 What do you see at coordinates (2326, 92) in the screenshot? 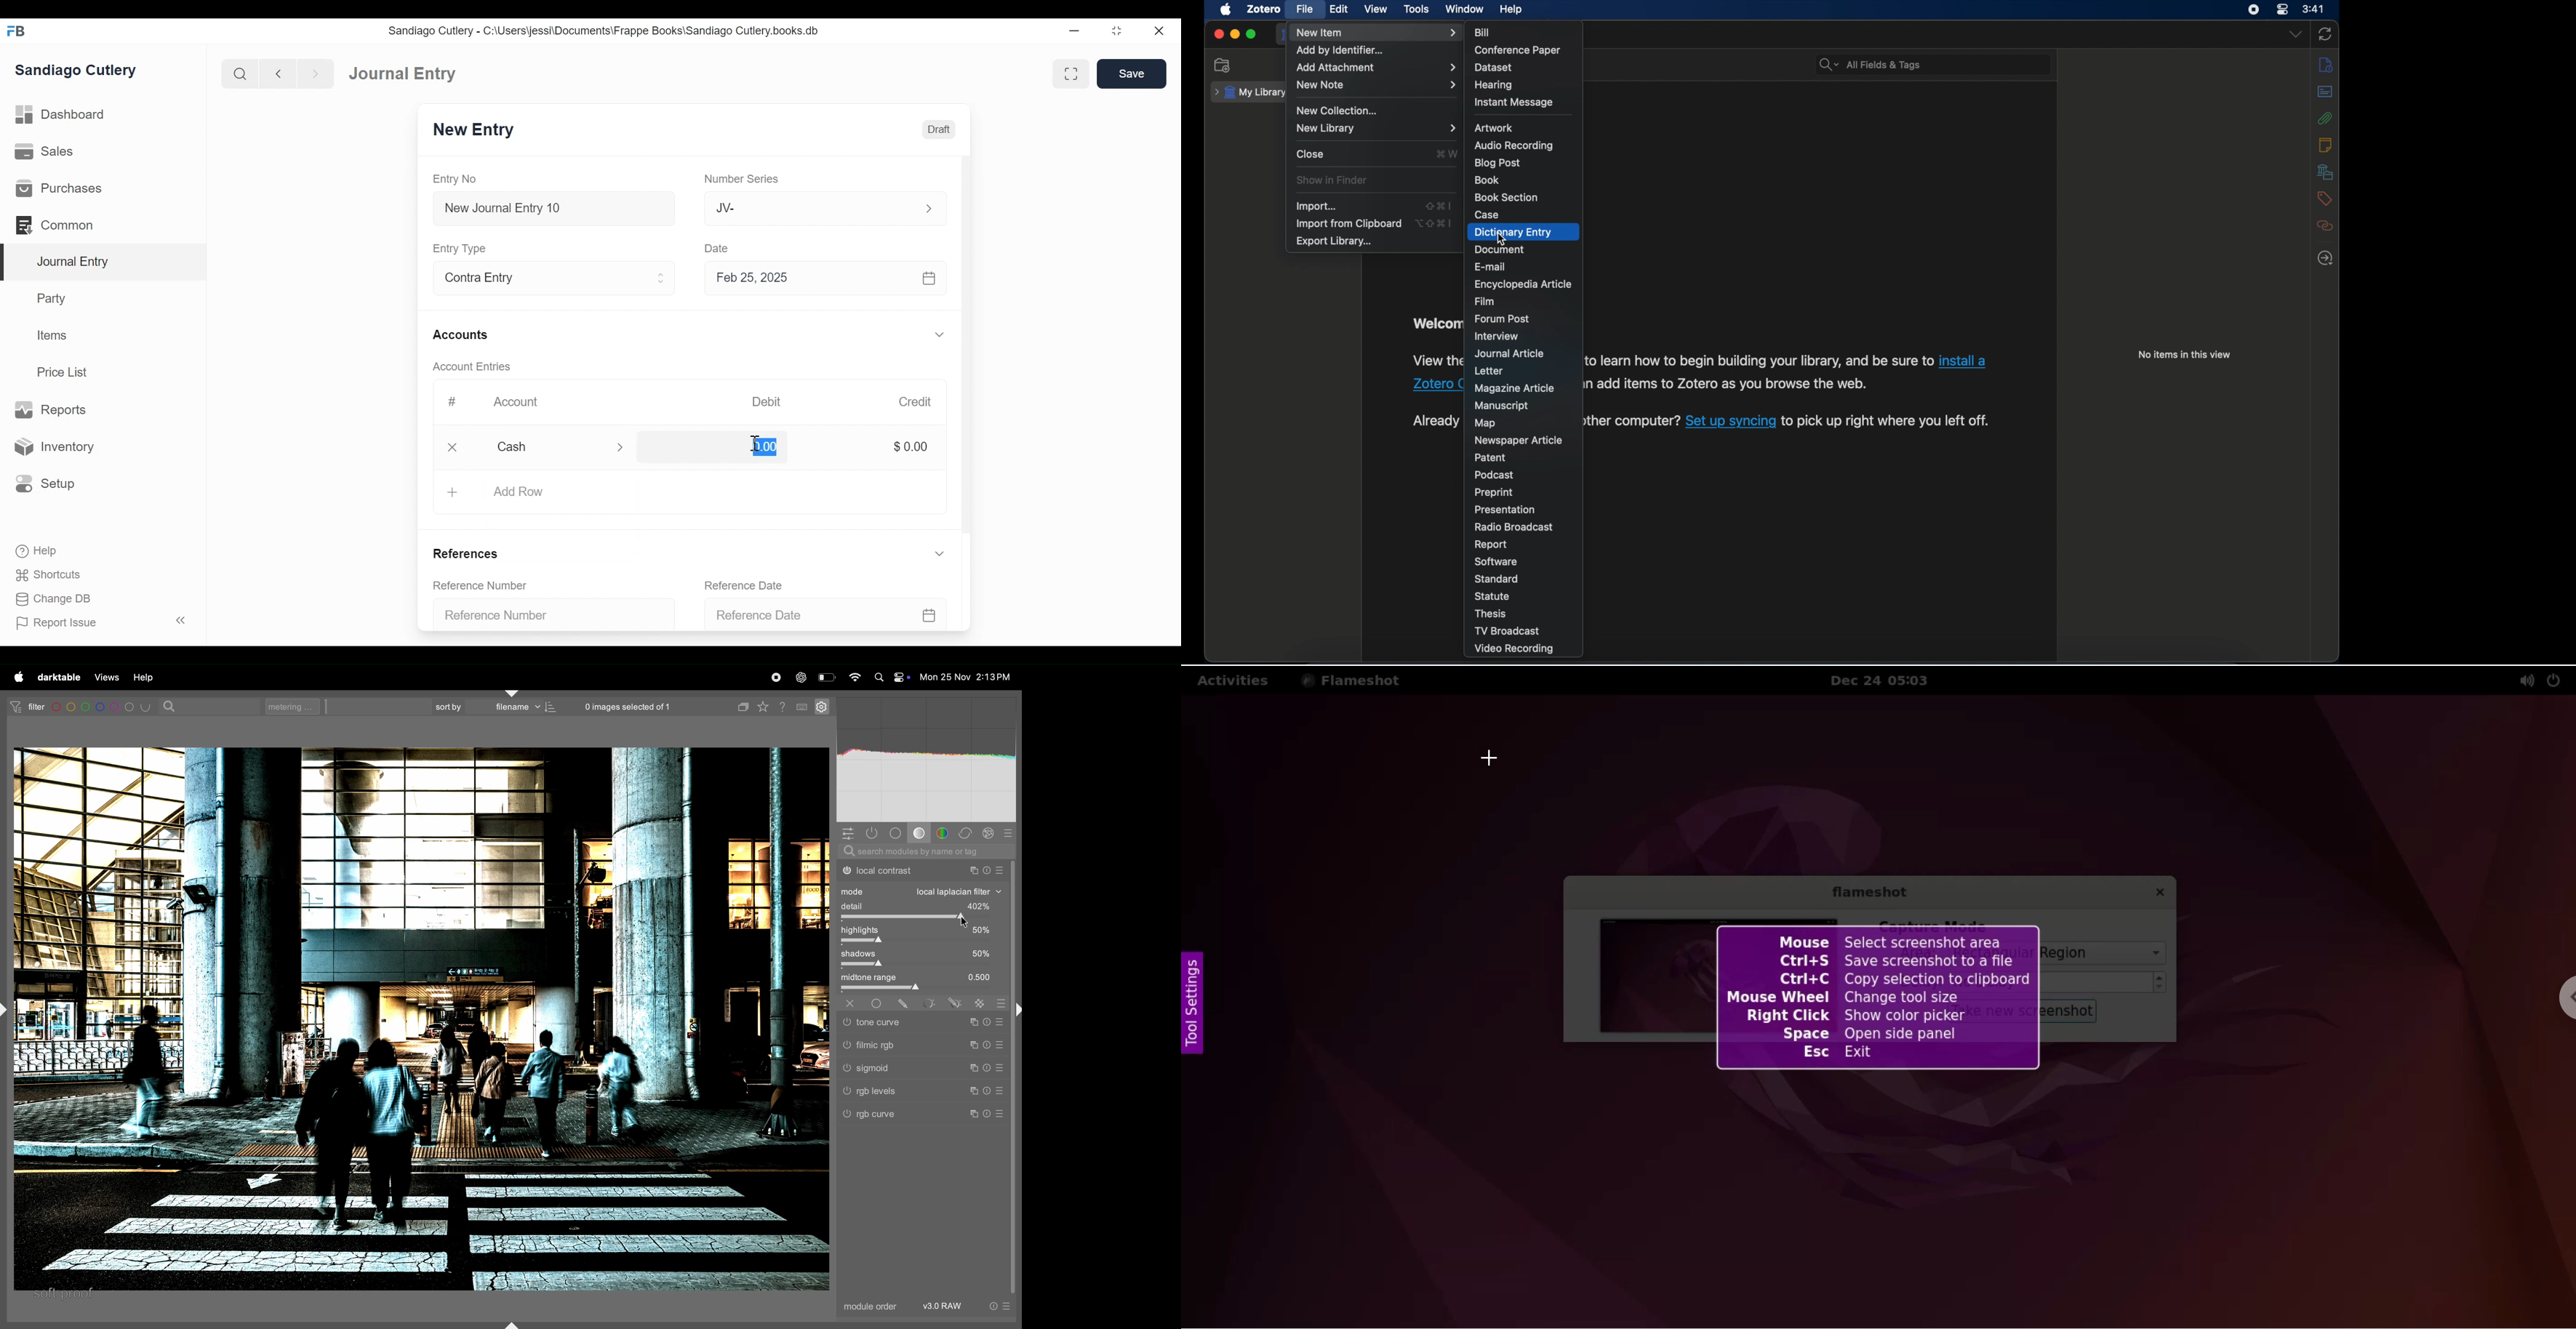
I see `abstract` at bounding box center [2326, 92].